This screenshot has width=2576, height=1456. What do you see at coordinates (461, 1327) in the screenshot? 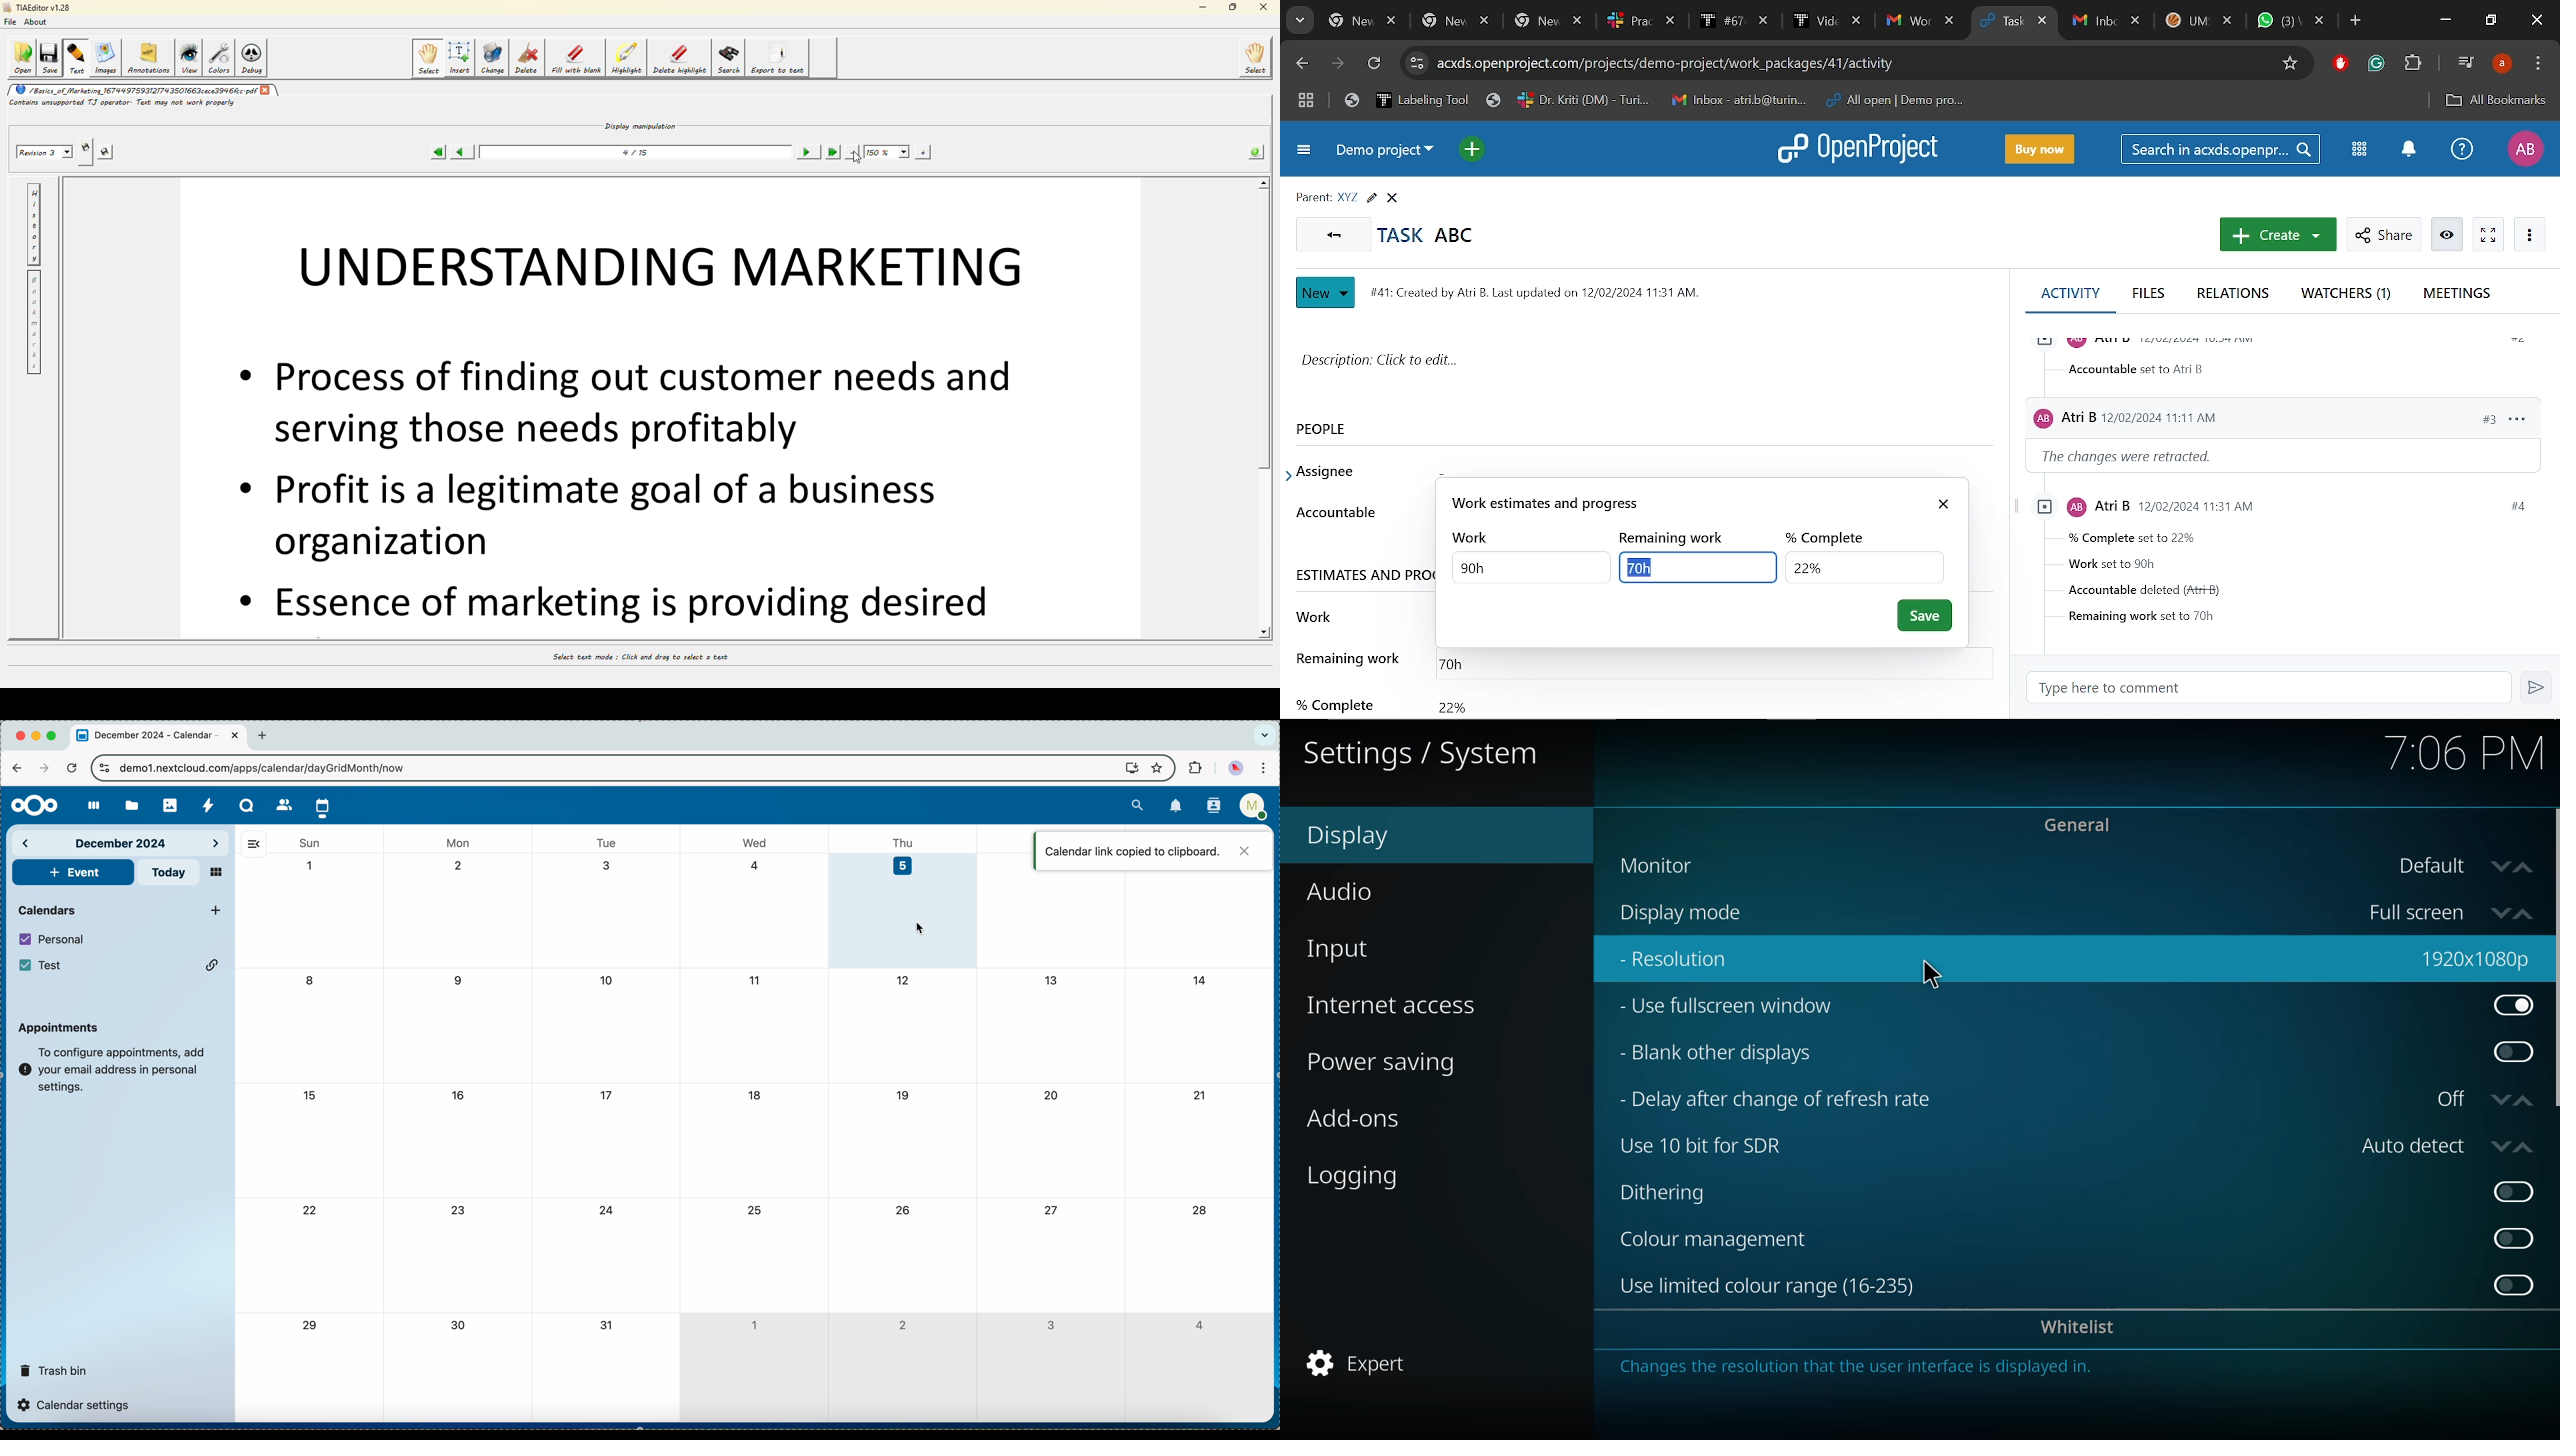
I see `30` at bounding box center [461, 1327].